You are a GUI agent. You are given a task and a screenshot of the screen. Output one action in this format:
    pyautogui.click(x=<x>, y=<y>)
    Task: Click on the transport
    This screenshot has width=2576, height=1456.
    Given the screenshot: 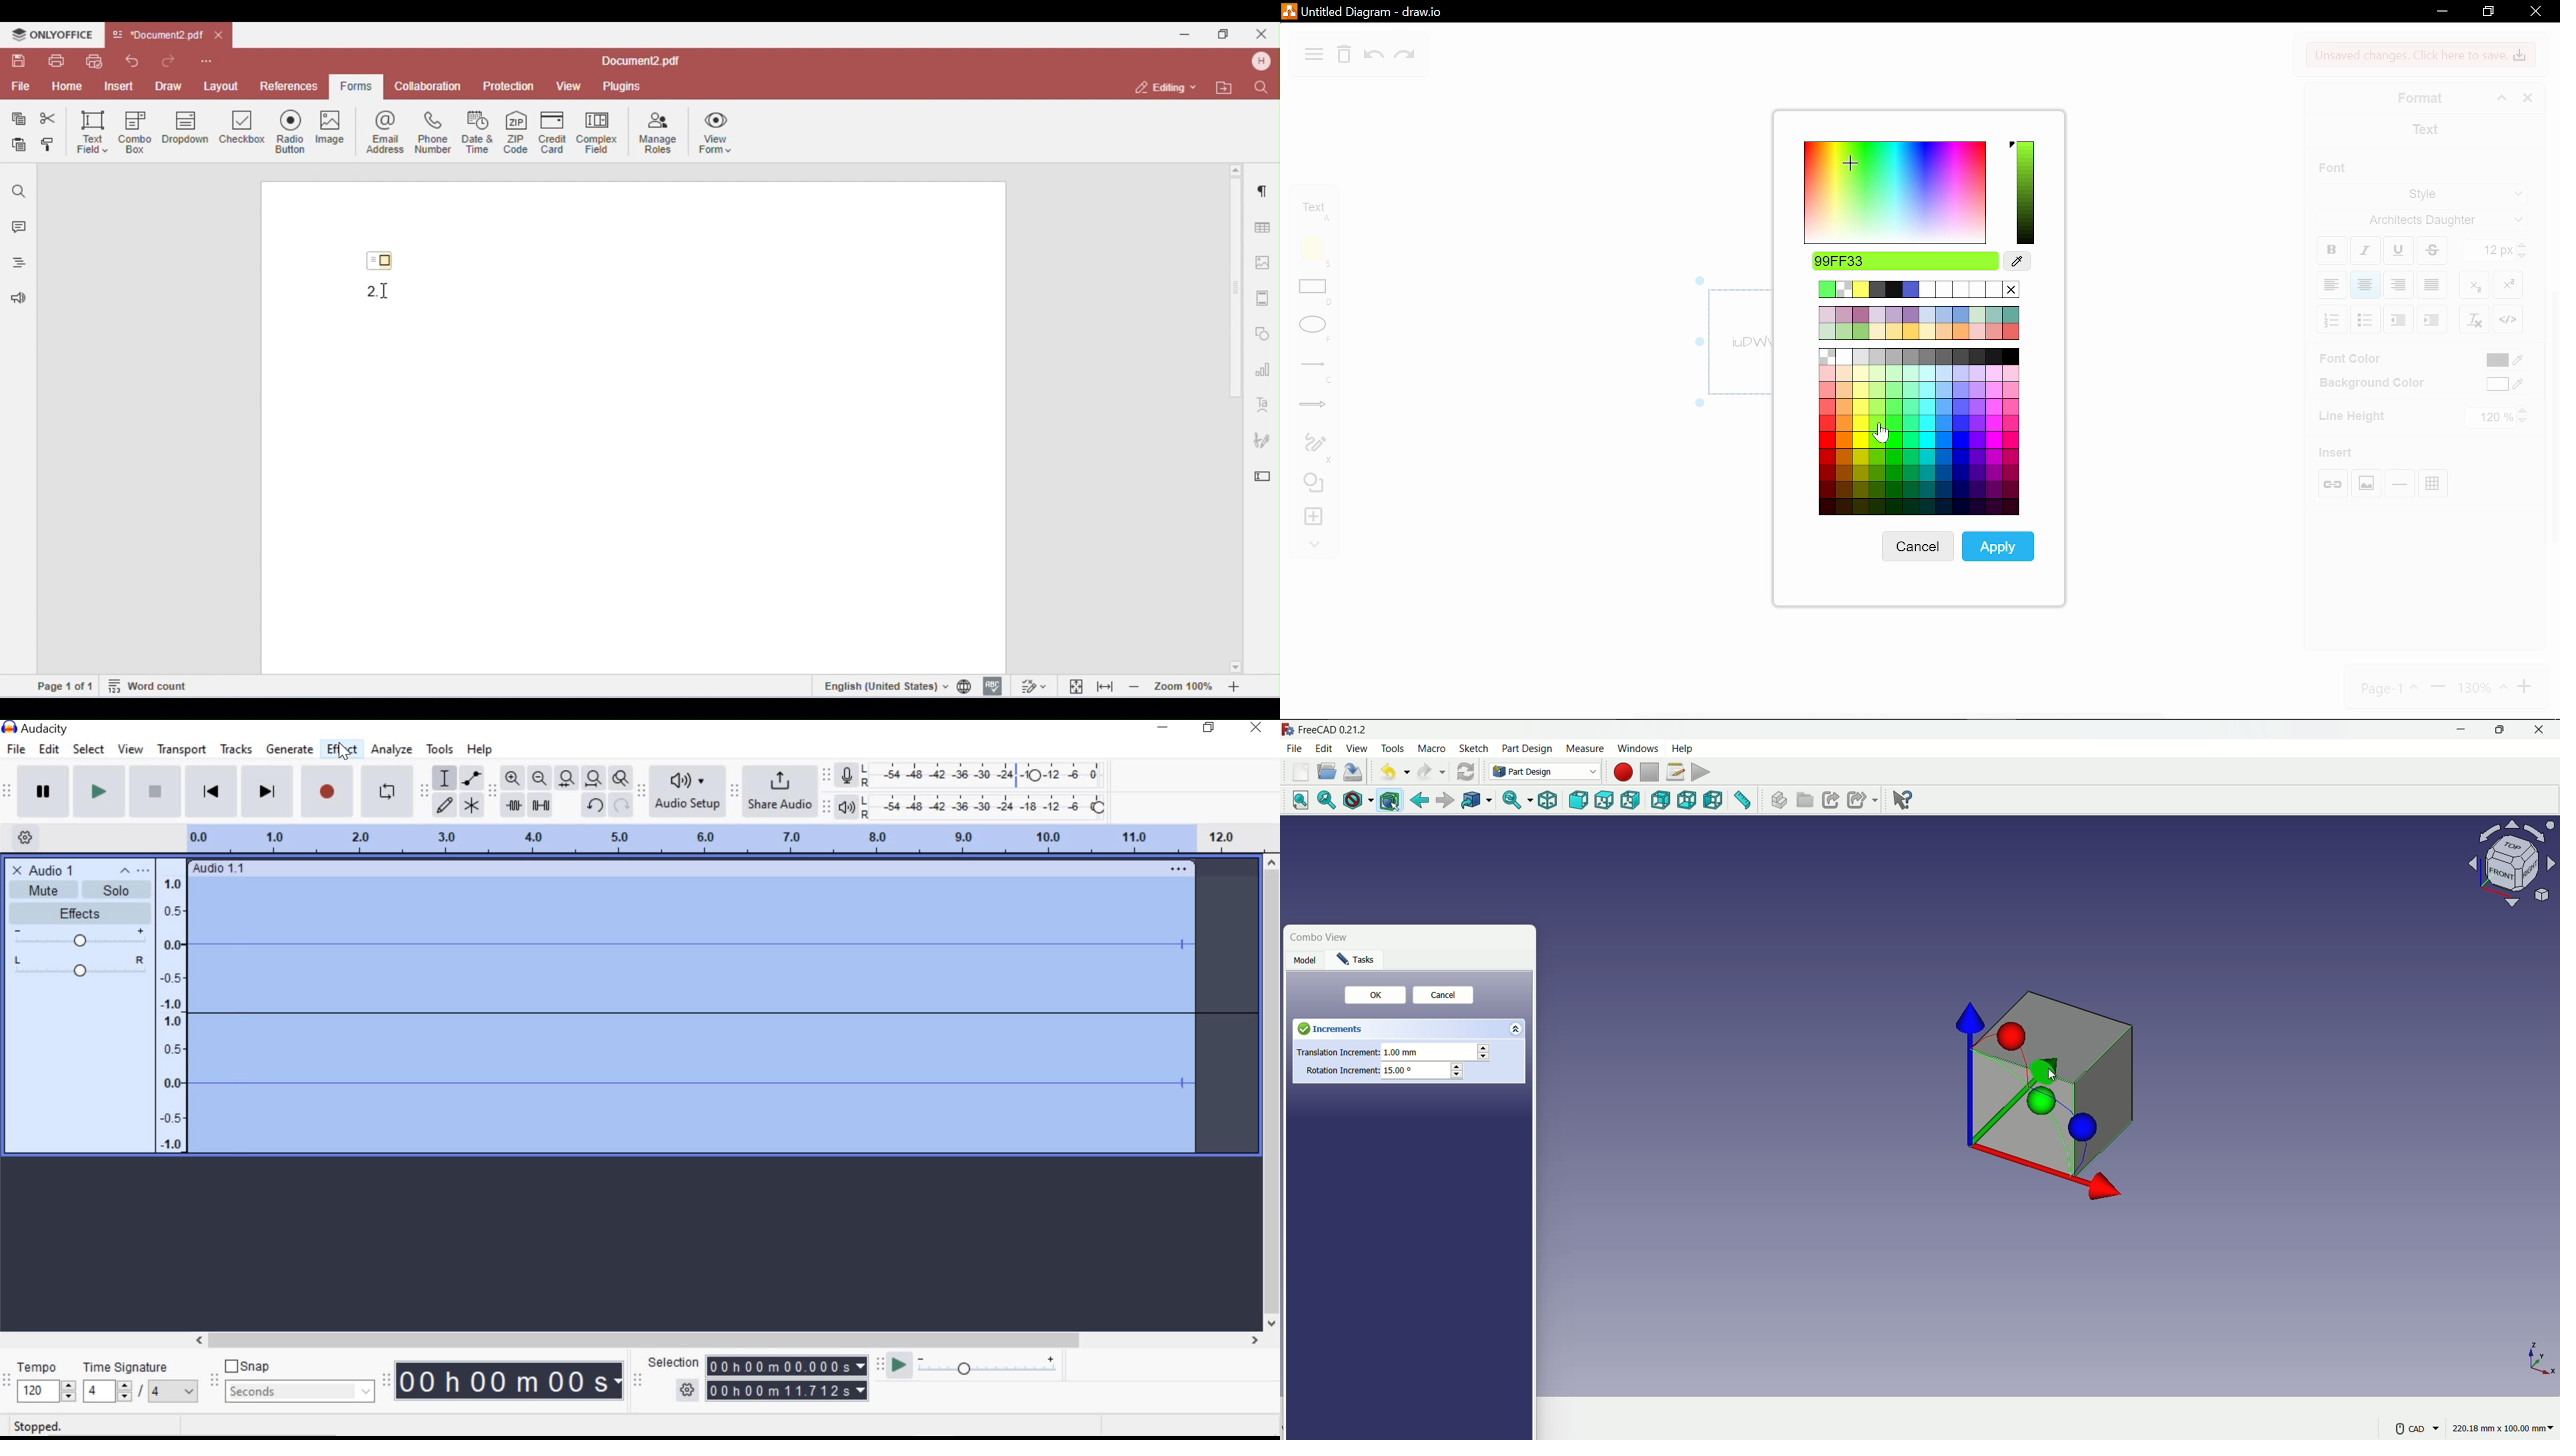 What is the action you would take?
    pyautogui.click(x=181, y=749)
    